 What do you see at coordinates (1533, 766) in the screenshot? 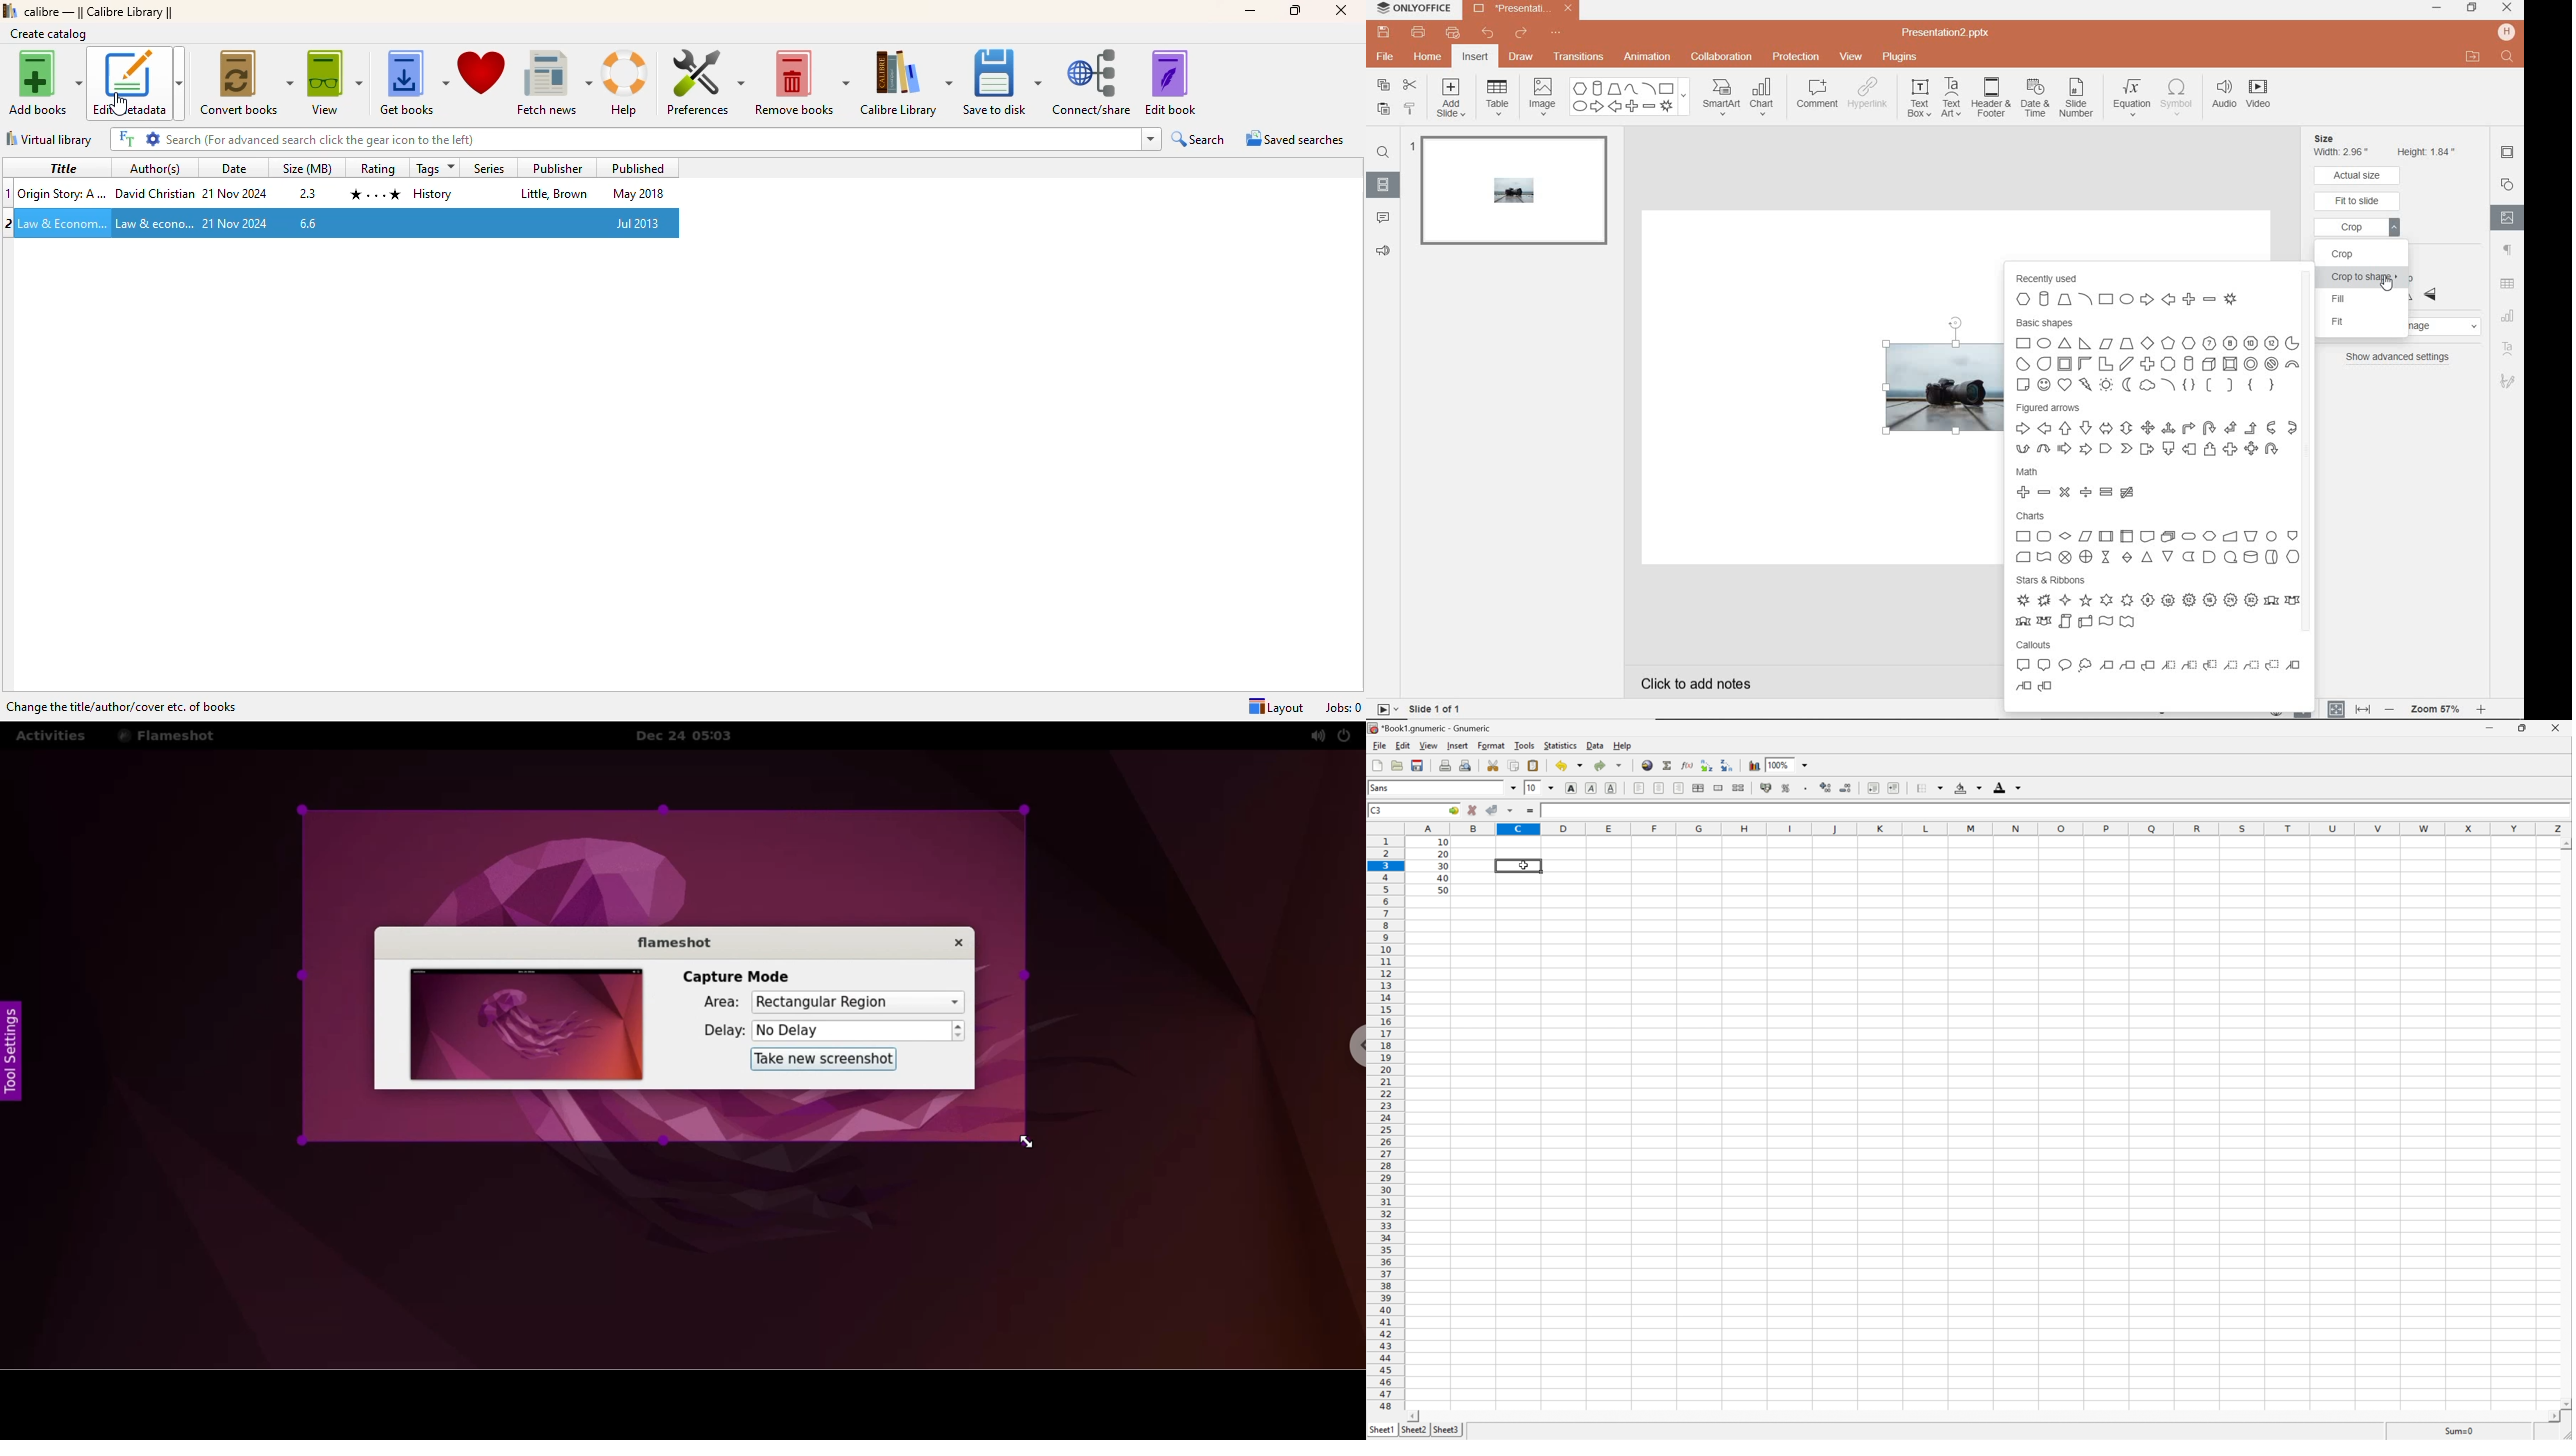
I see `Paste the clipboard` at bounding box center [1533, 766].